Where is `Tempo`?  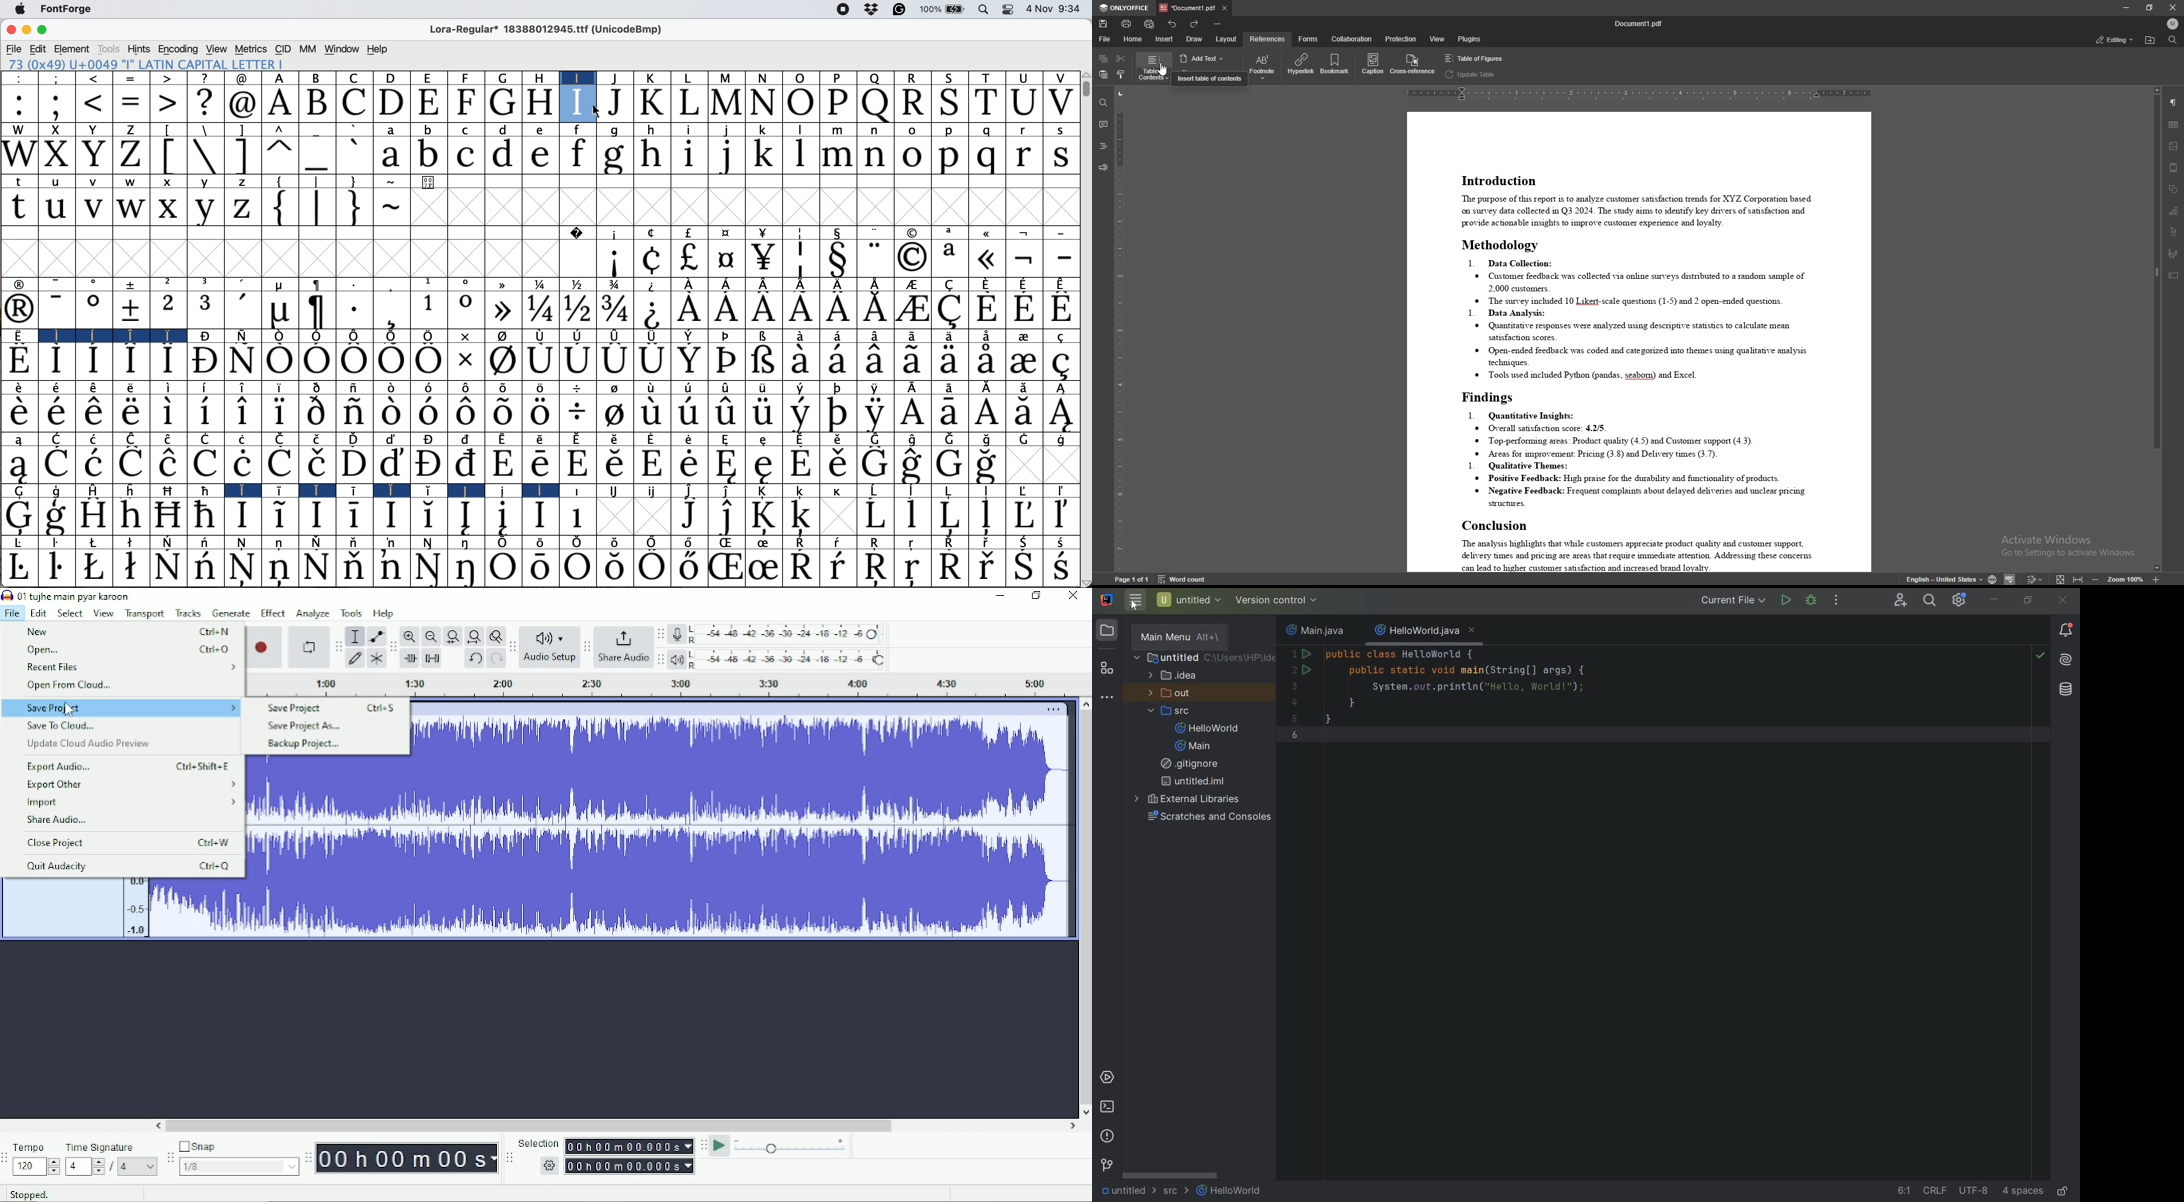 Tempo is located at coordinates (37, 1159).